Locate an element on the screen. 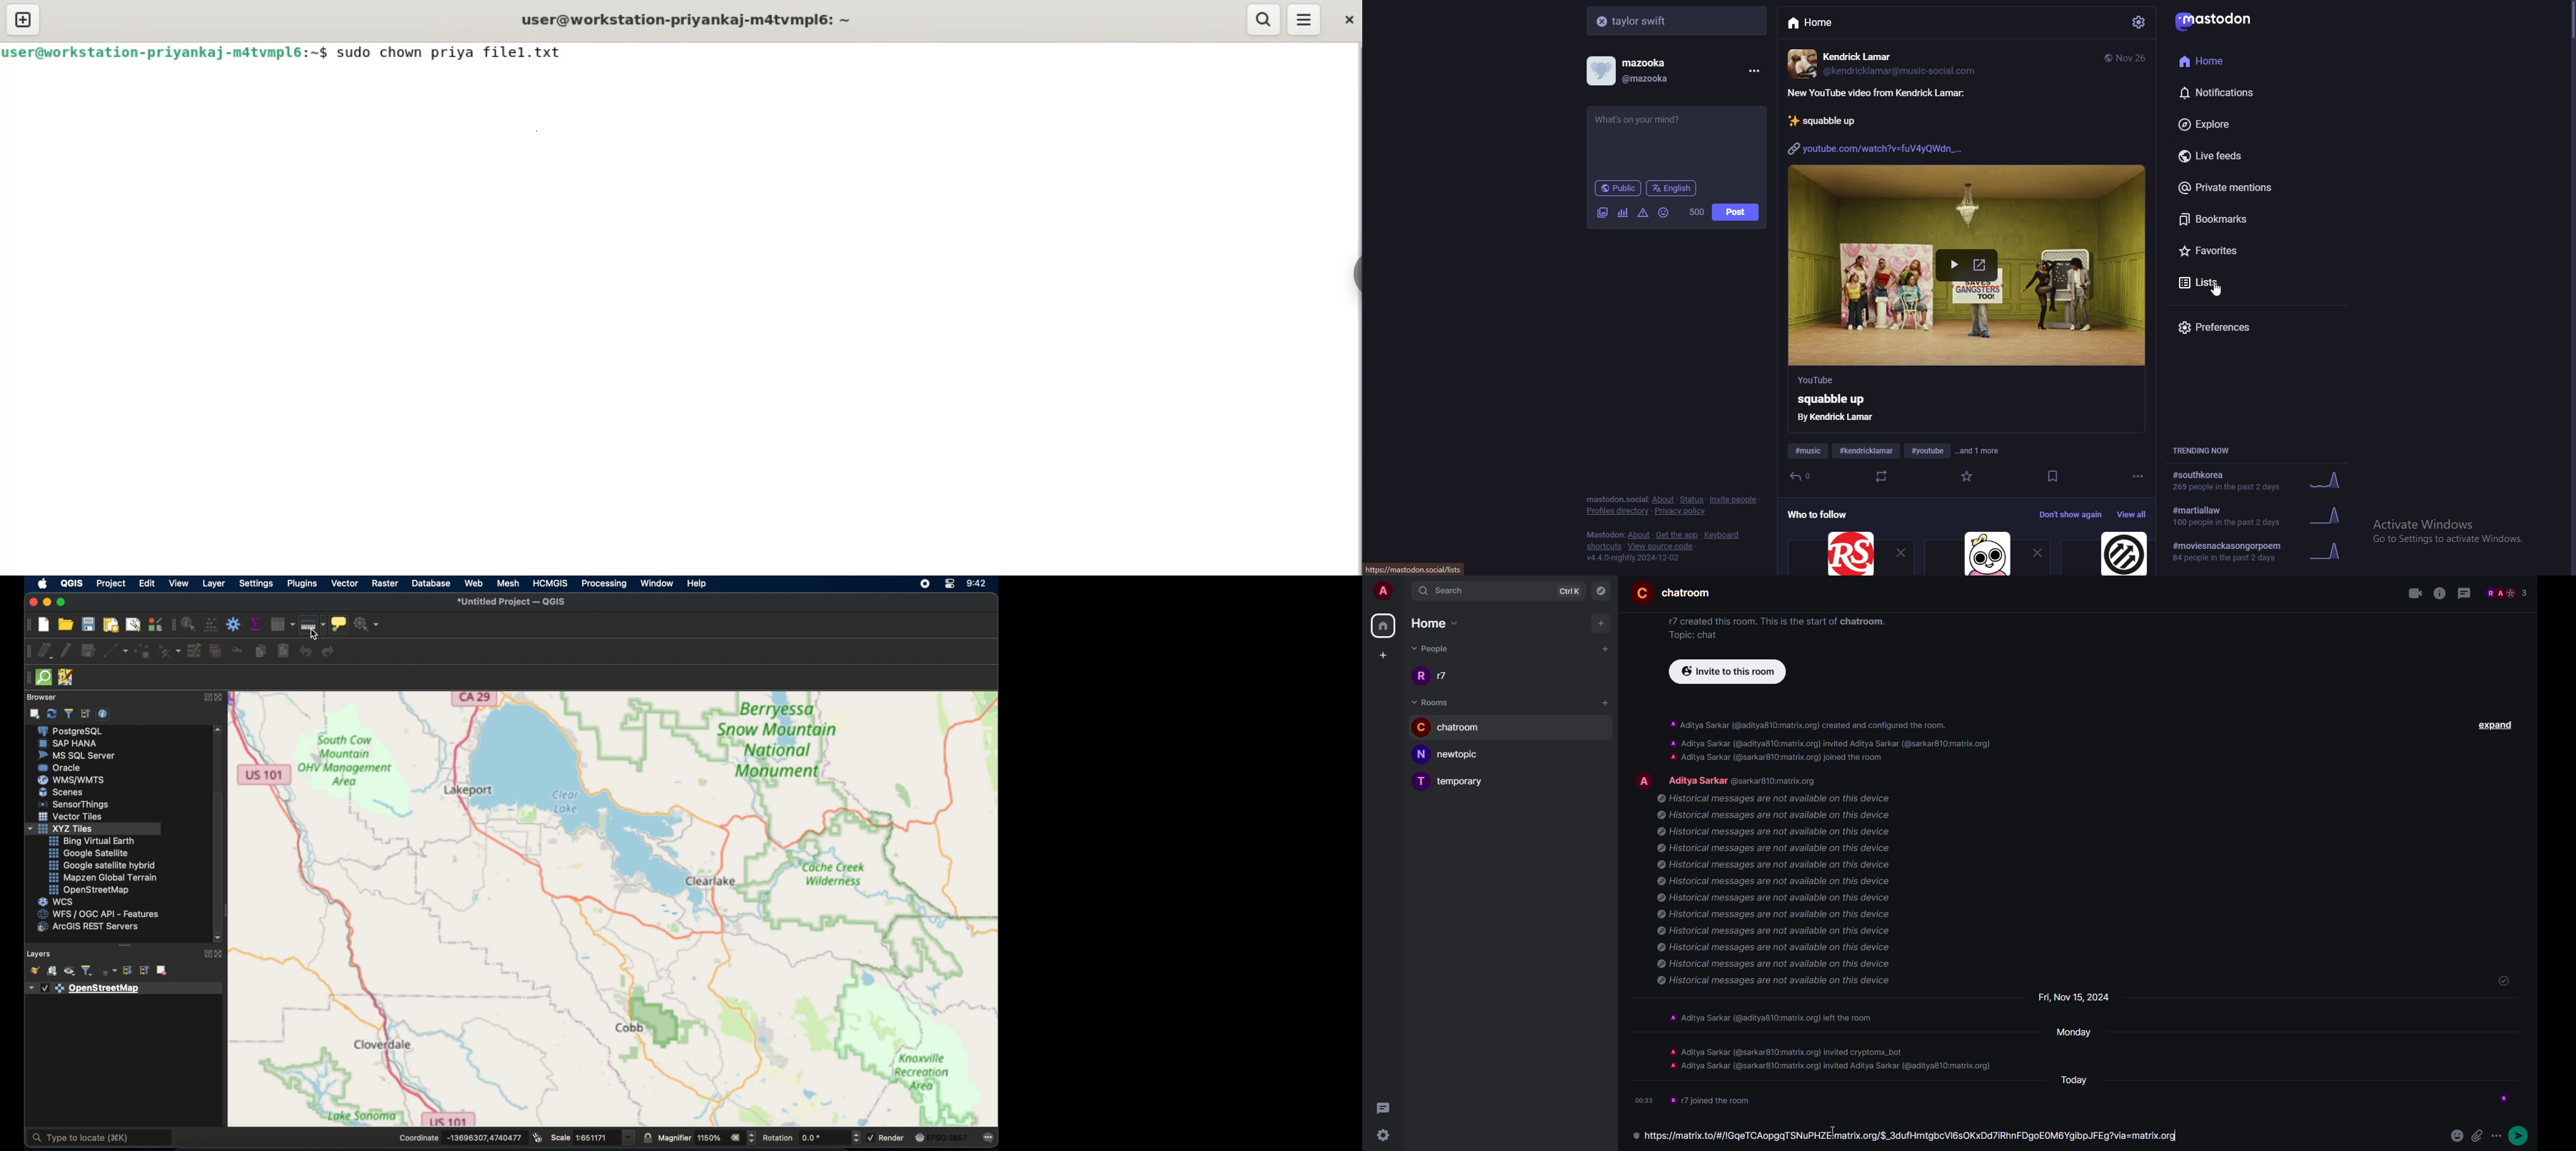  status update is located at coordinates (1649, 120).